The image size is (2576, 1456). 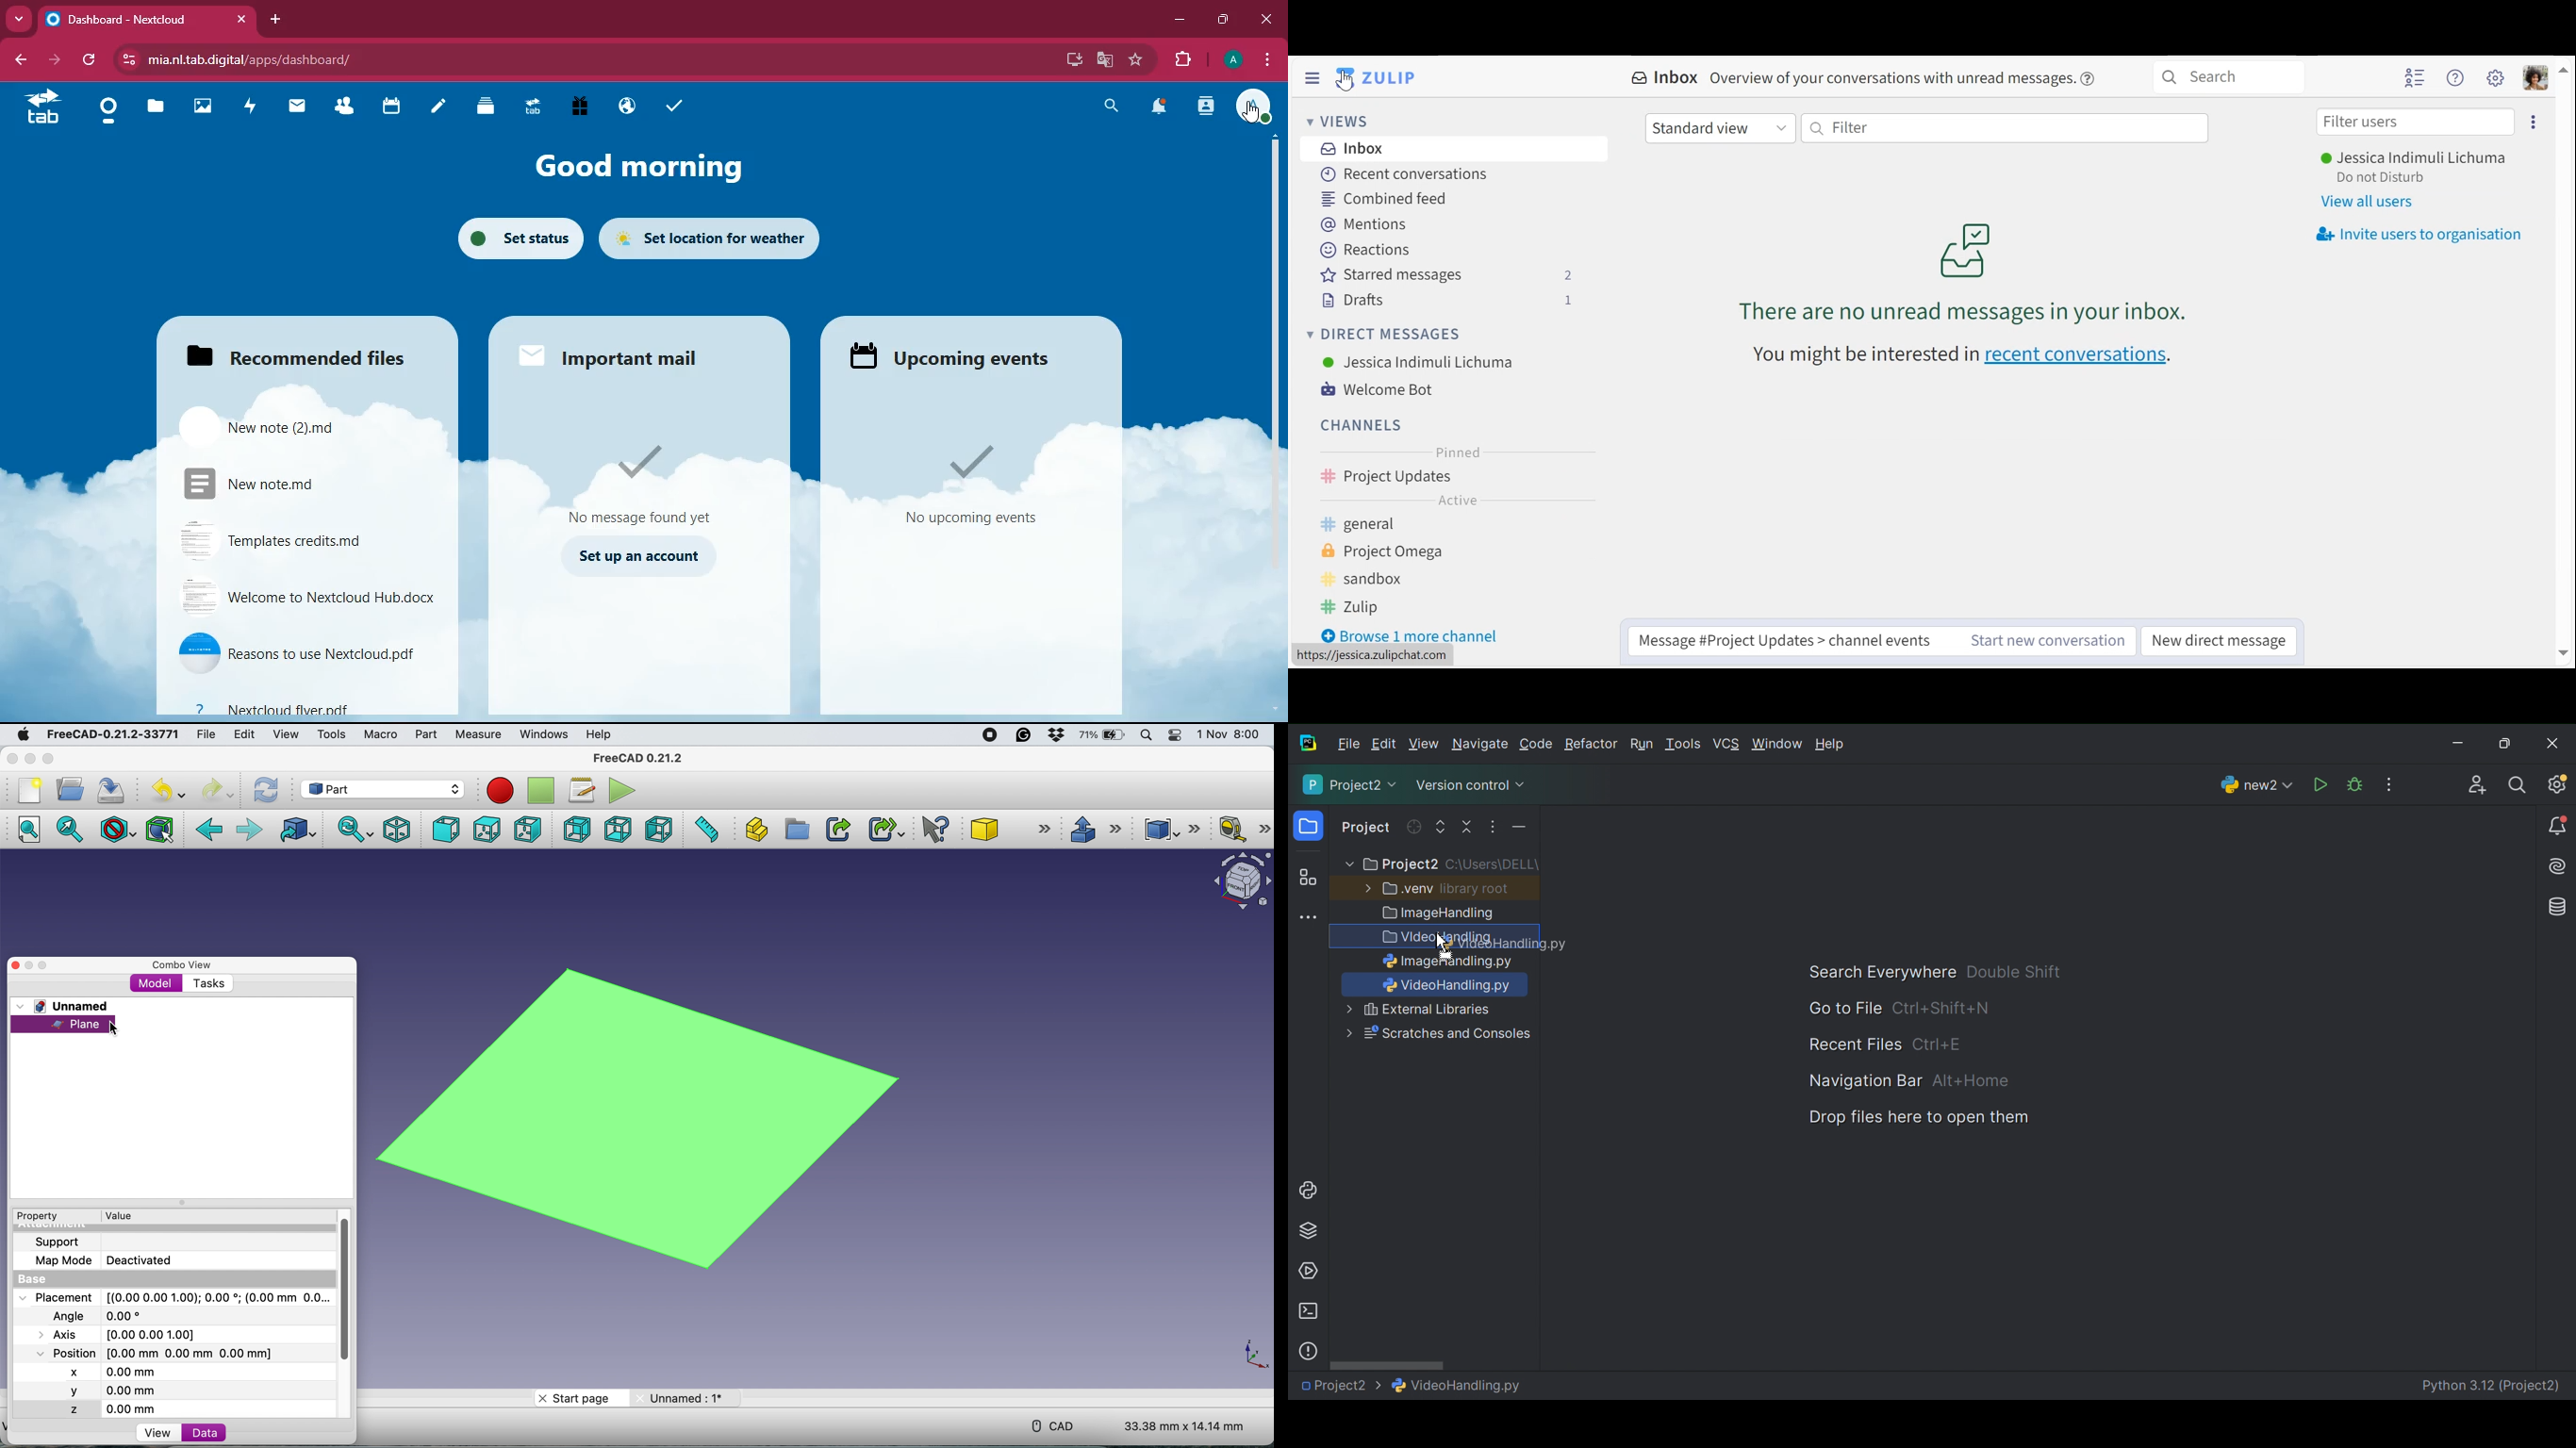 I want to click on Show/Hide Side Pane, so click(x=1311, y=79).